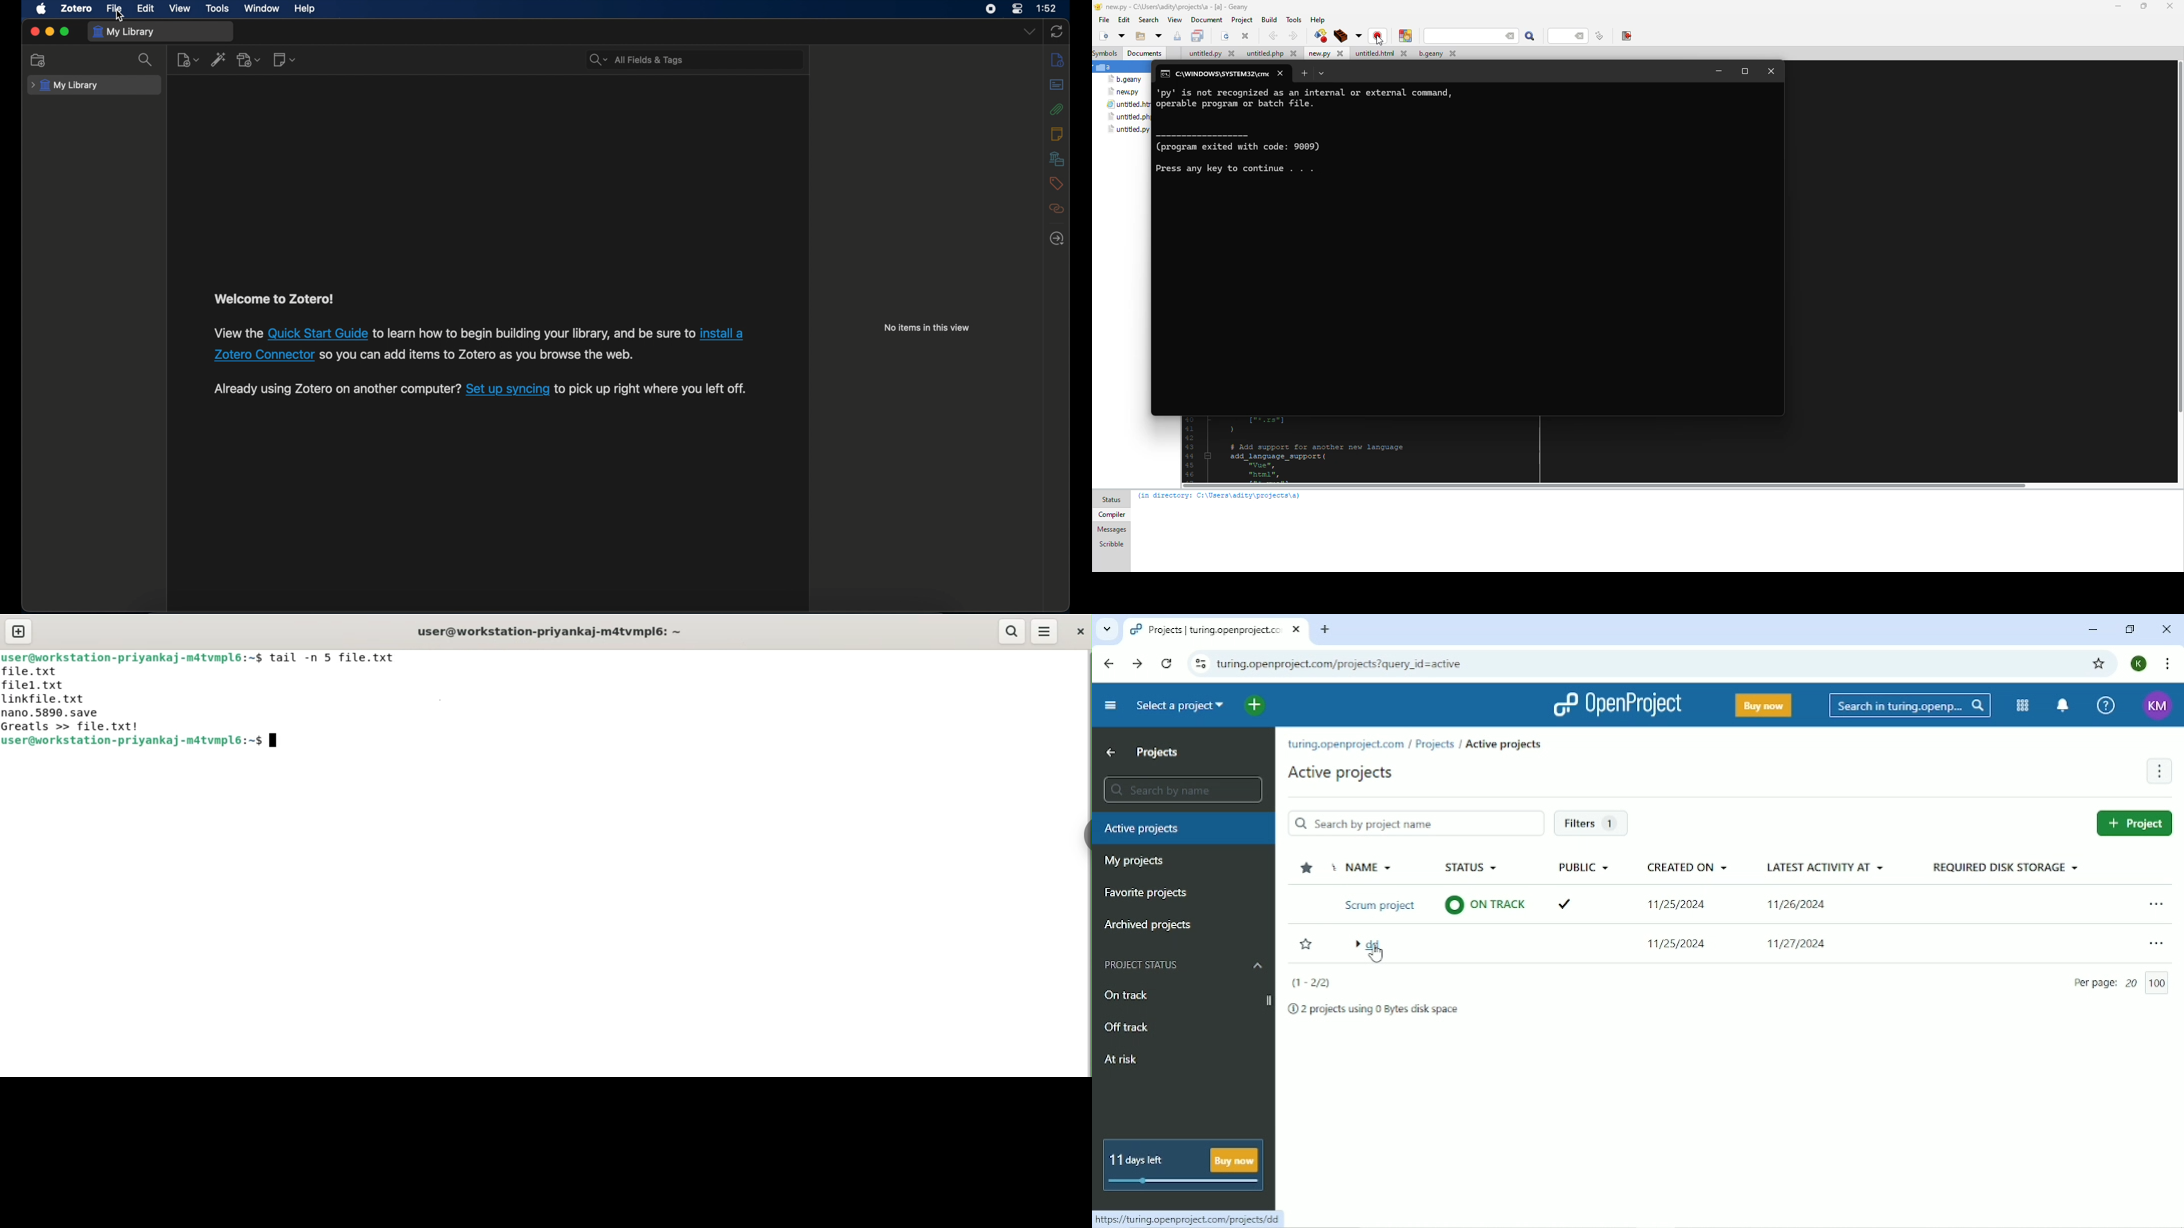 This screenshot has height=1232, width=2184. What do you see at coordinates (1106, 629) in the screenshot?
I see `Select tabs` at bounding box center [1106, 629].